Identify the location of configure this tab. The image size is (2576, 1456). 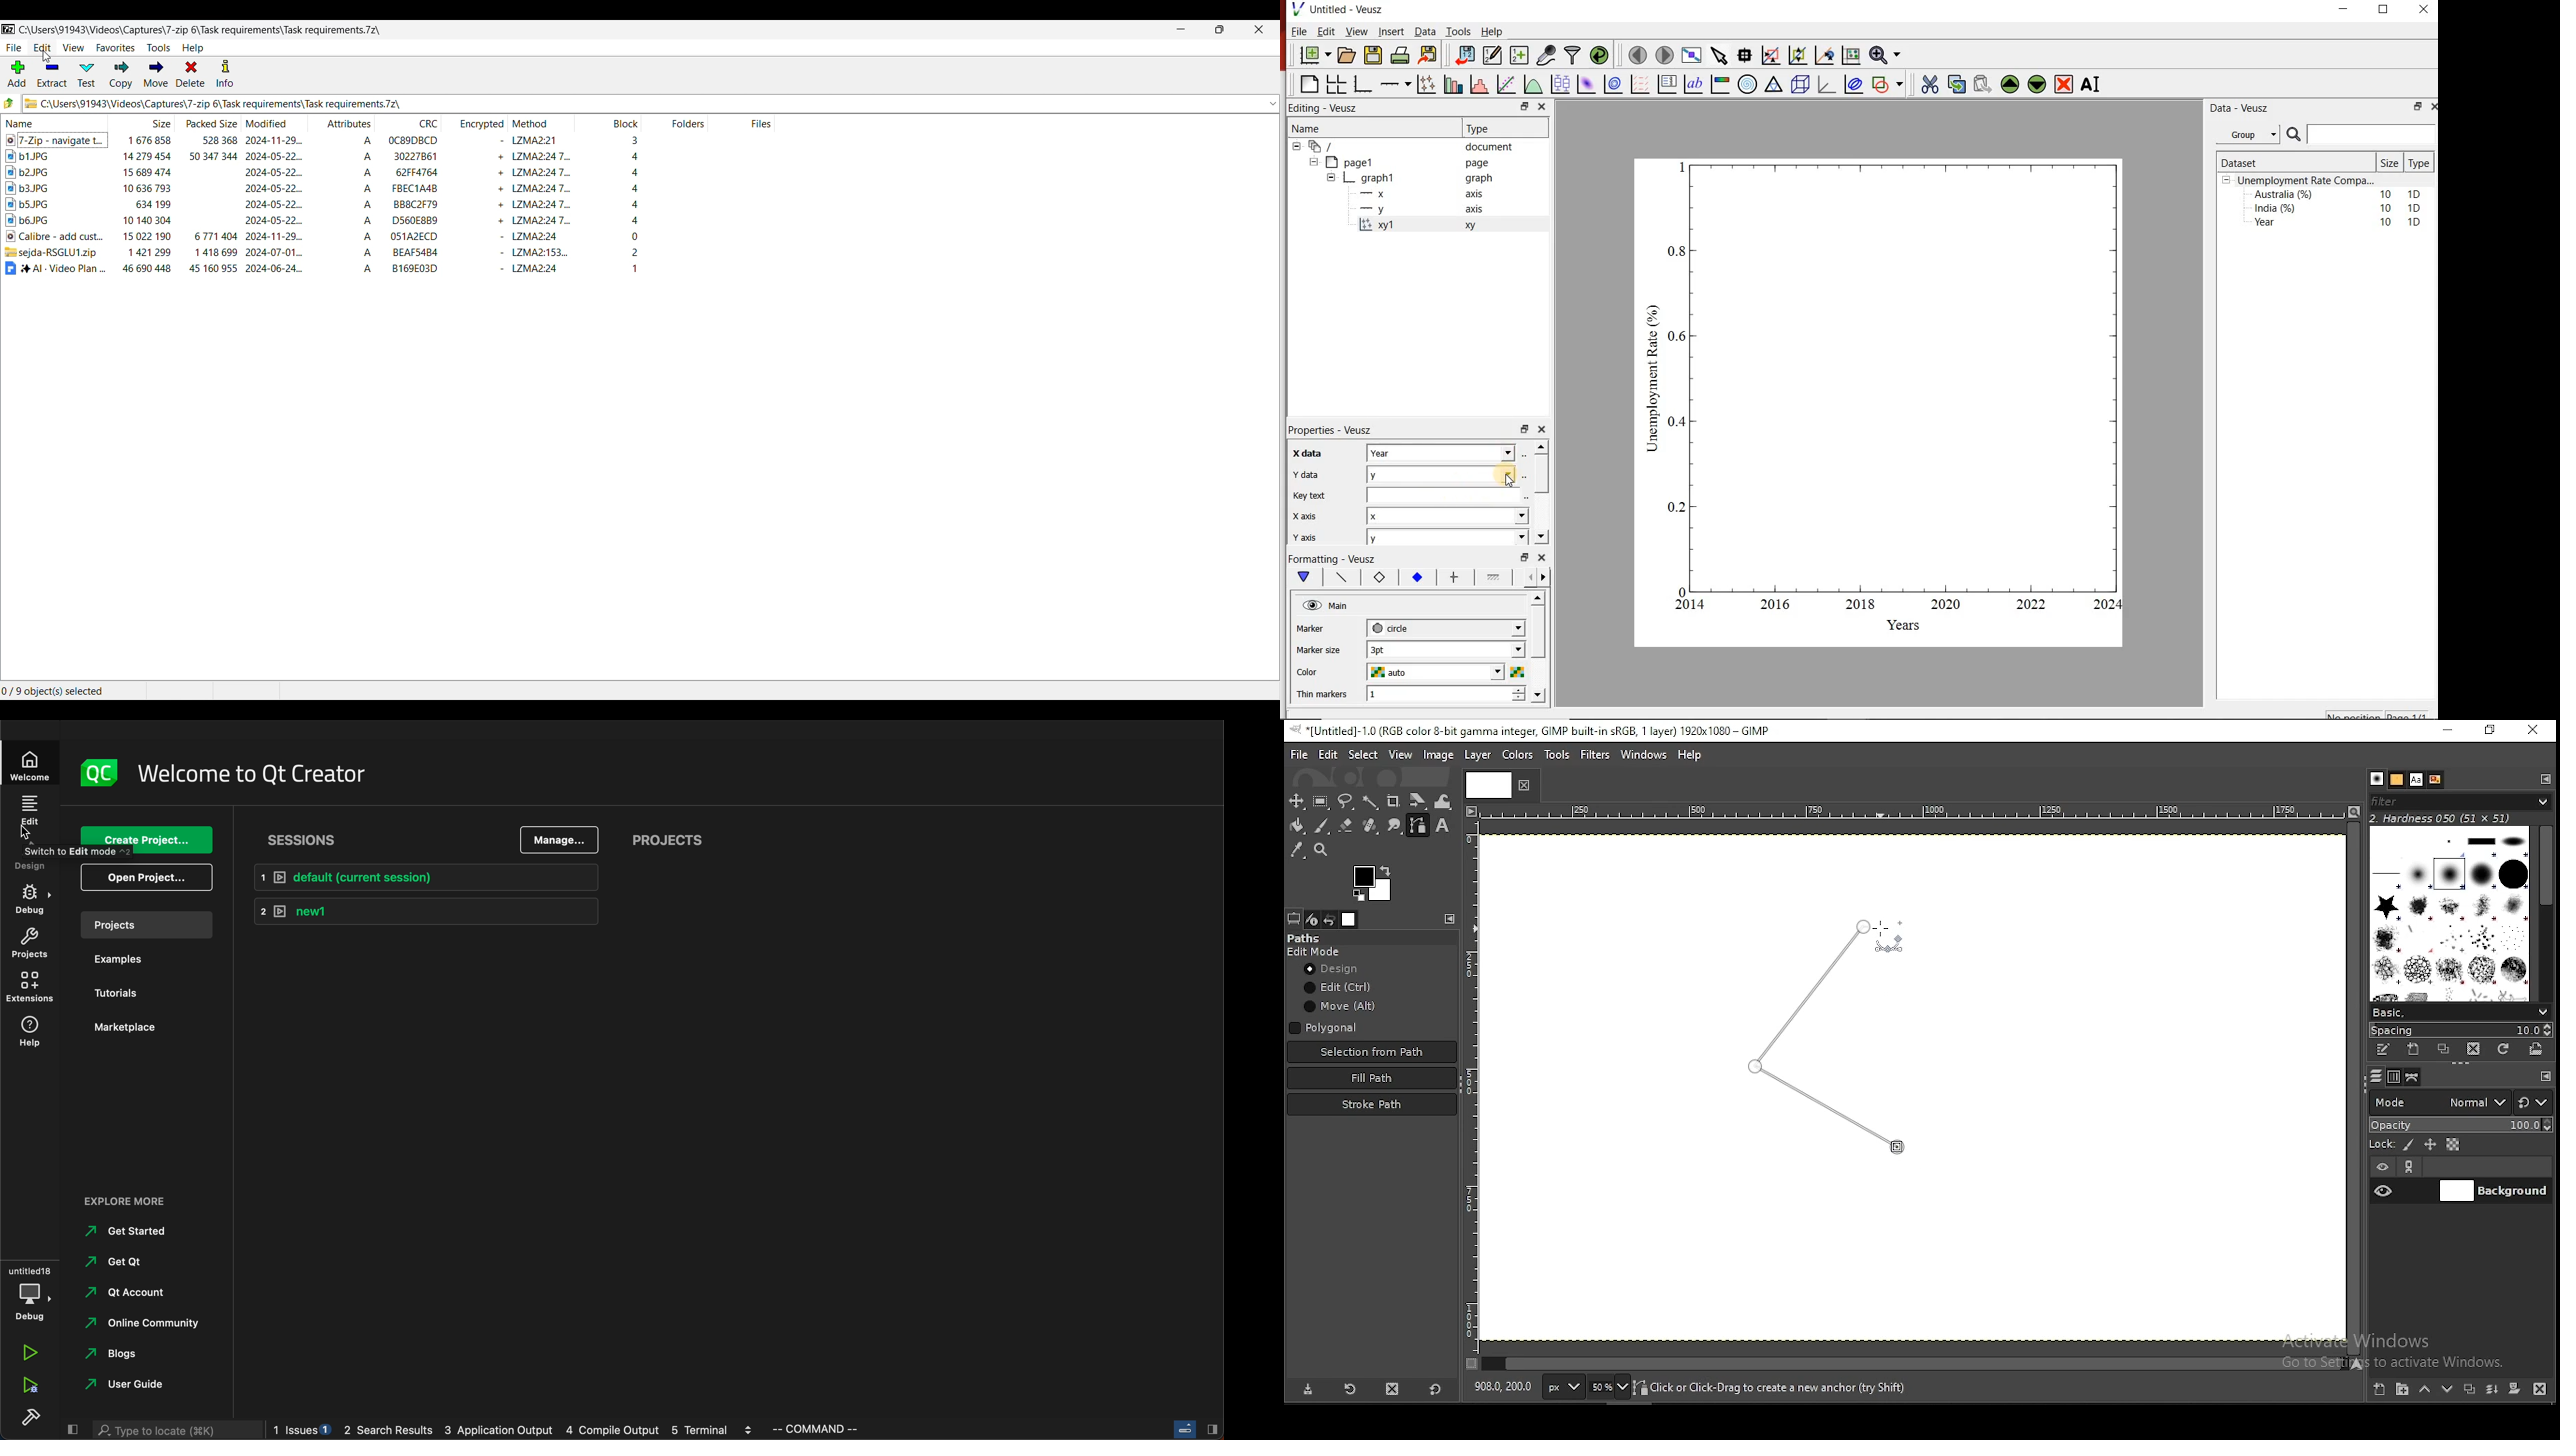
(1452, 919).